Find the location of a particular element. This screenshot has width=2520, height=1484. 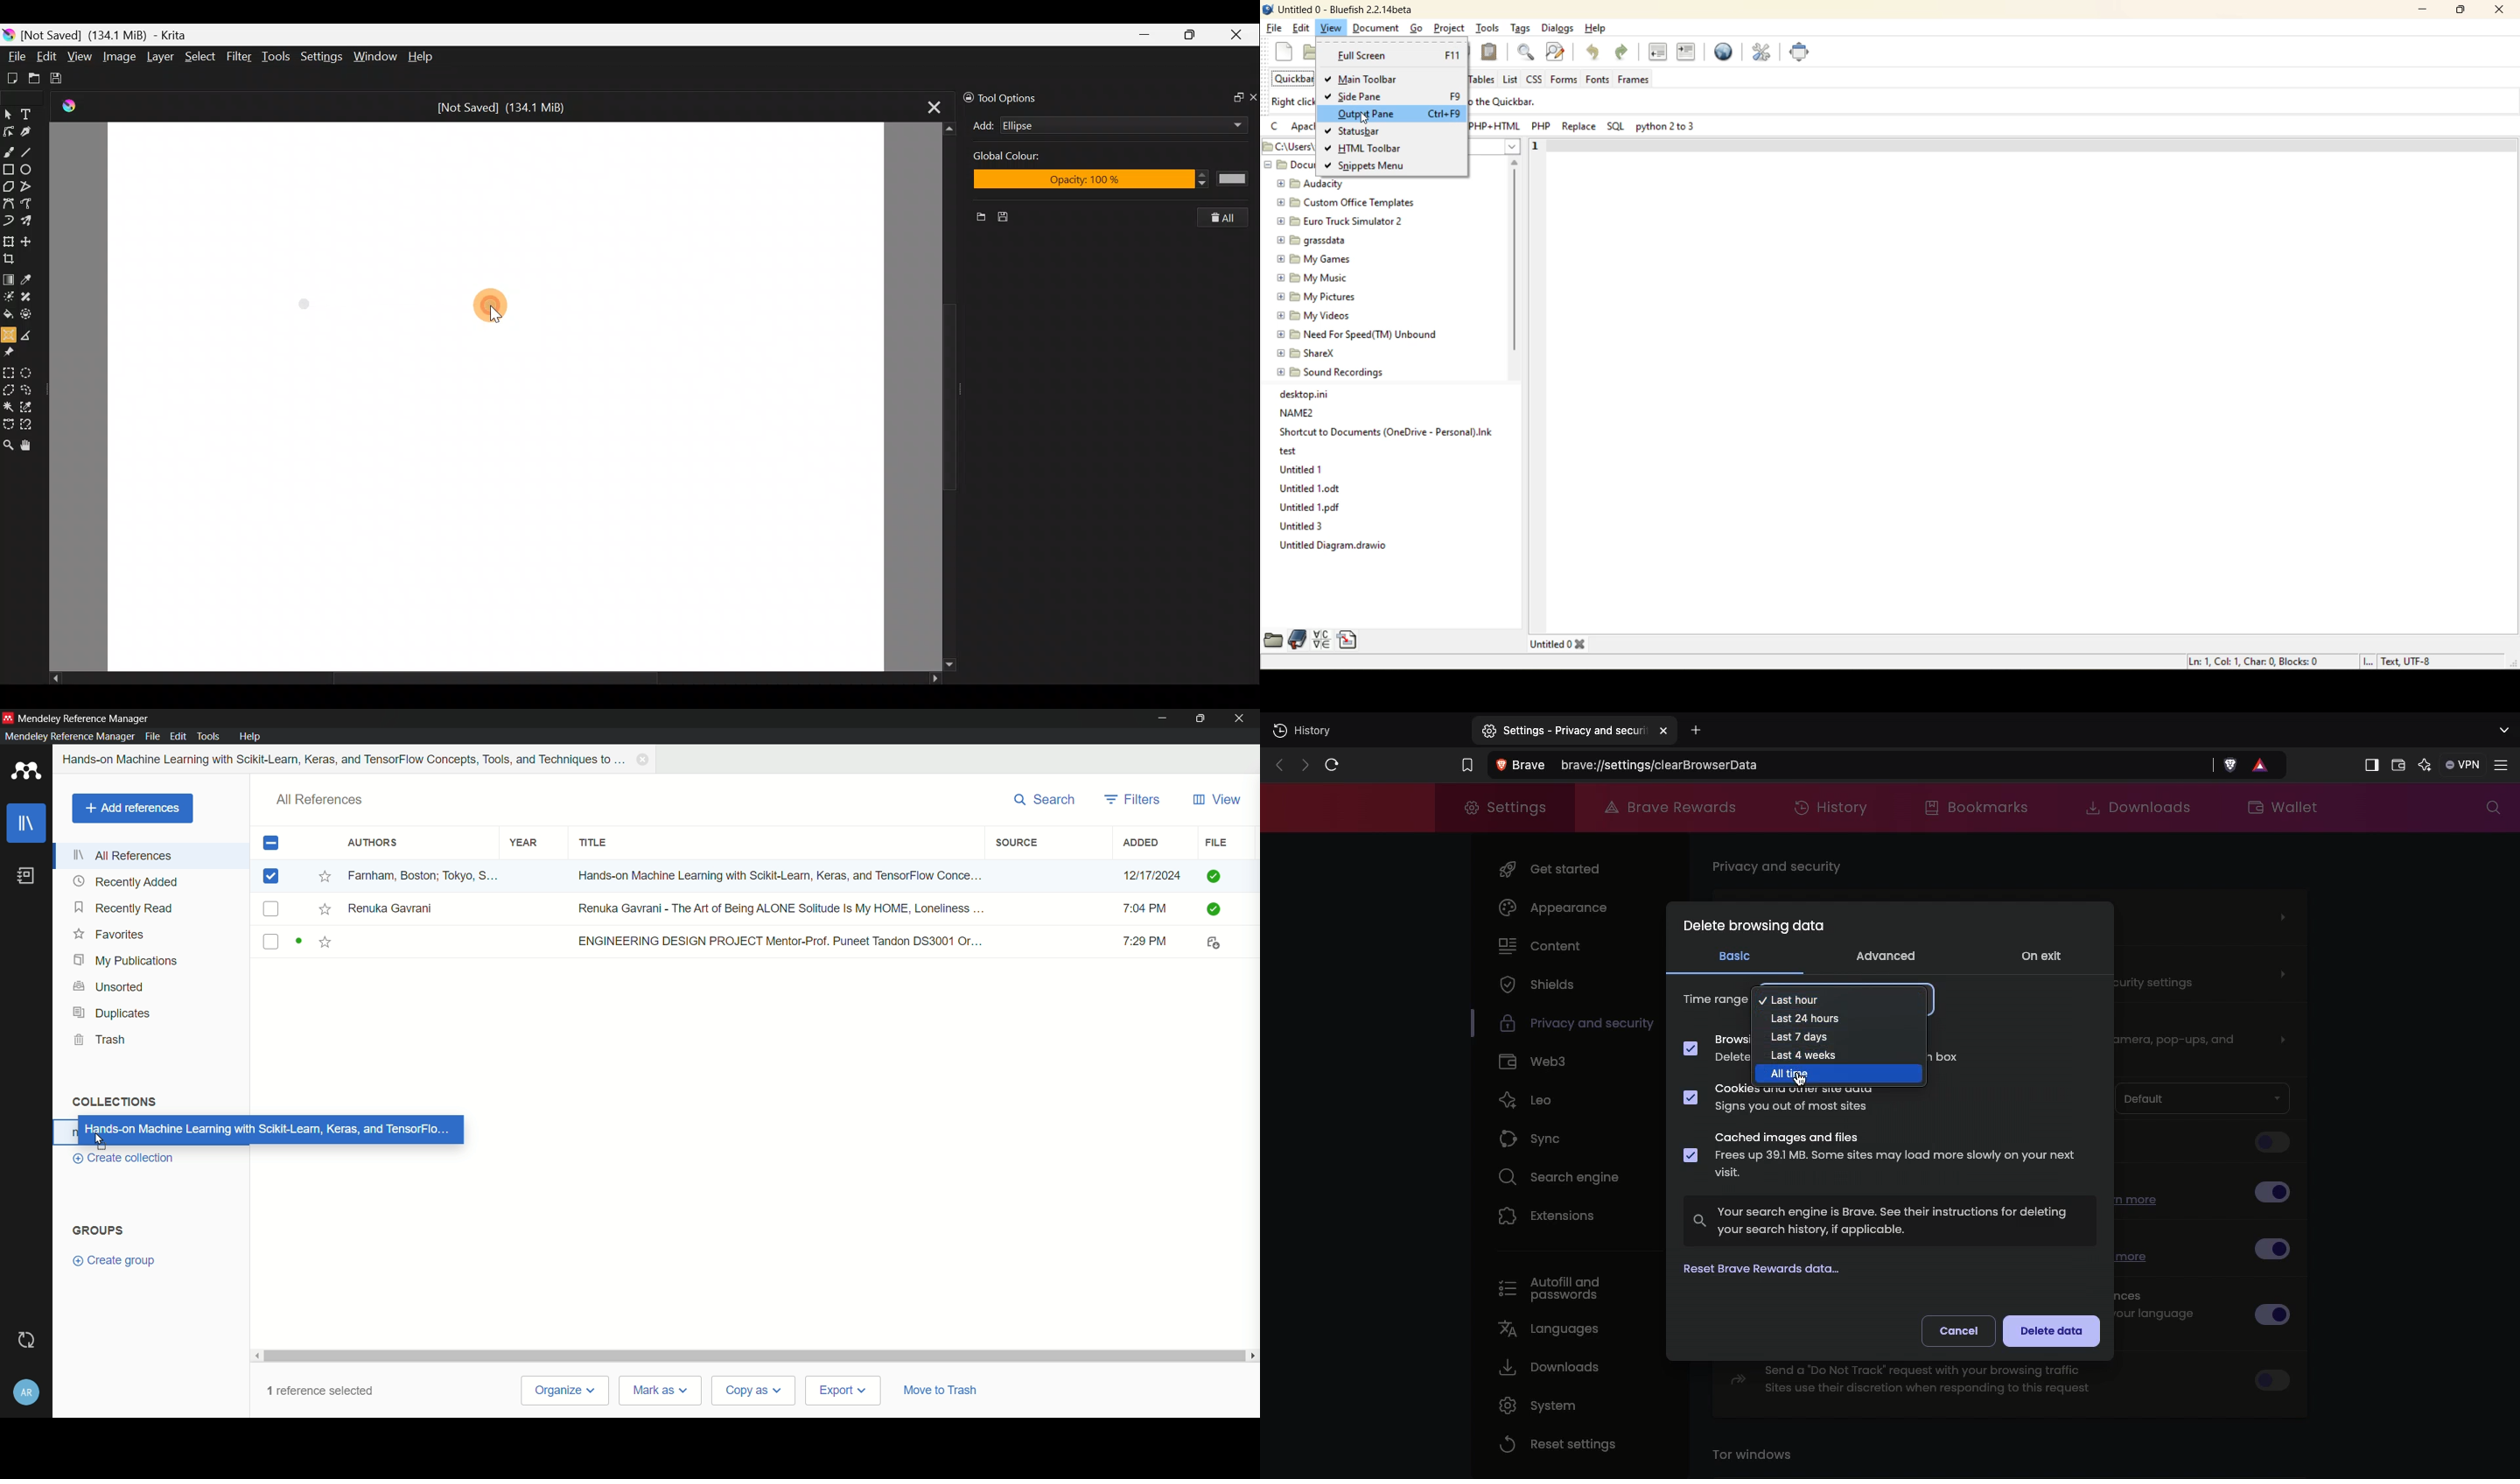

Cursor on canvas is located at coordinates (497, 308).